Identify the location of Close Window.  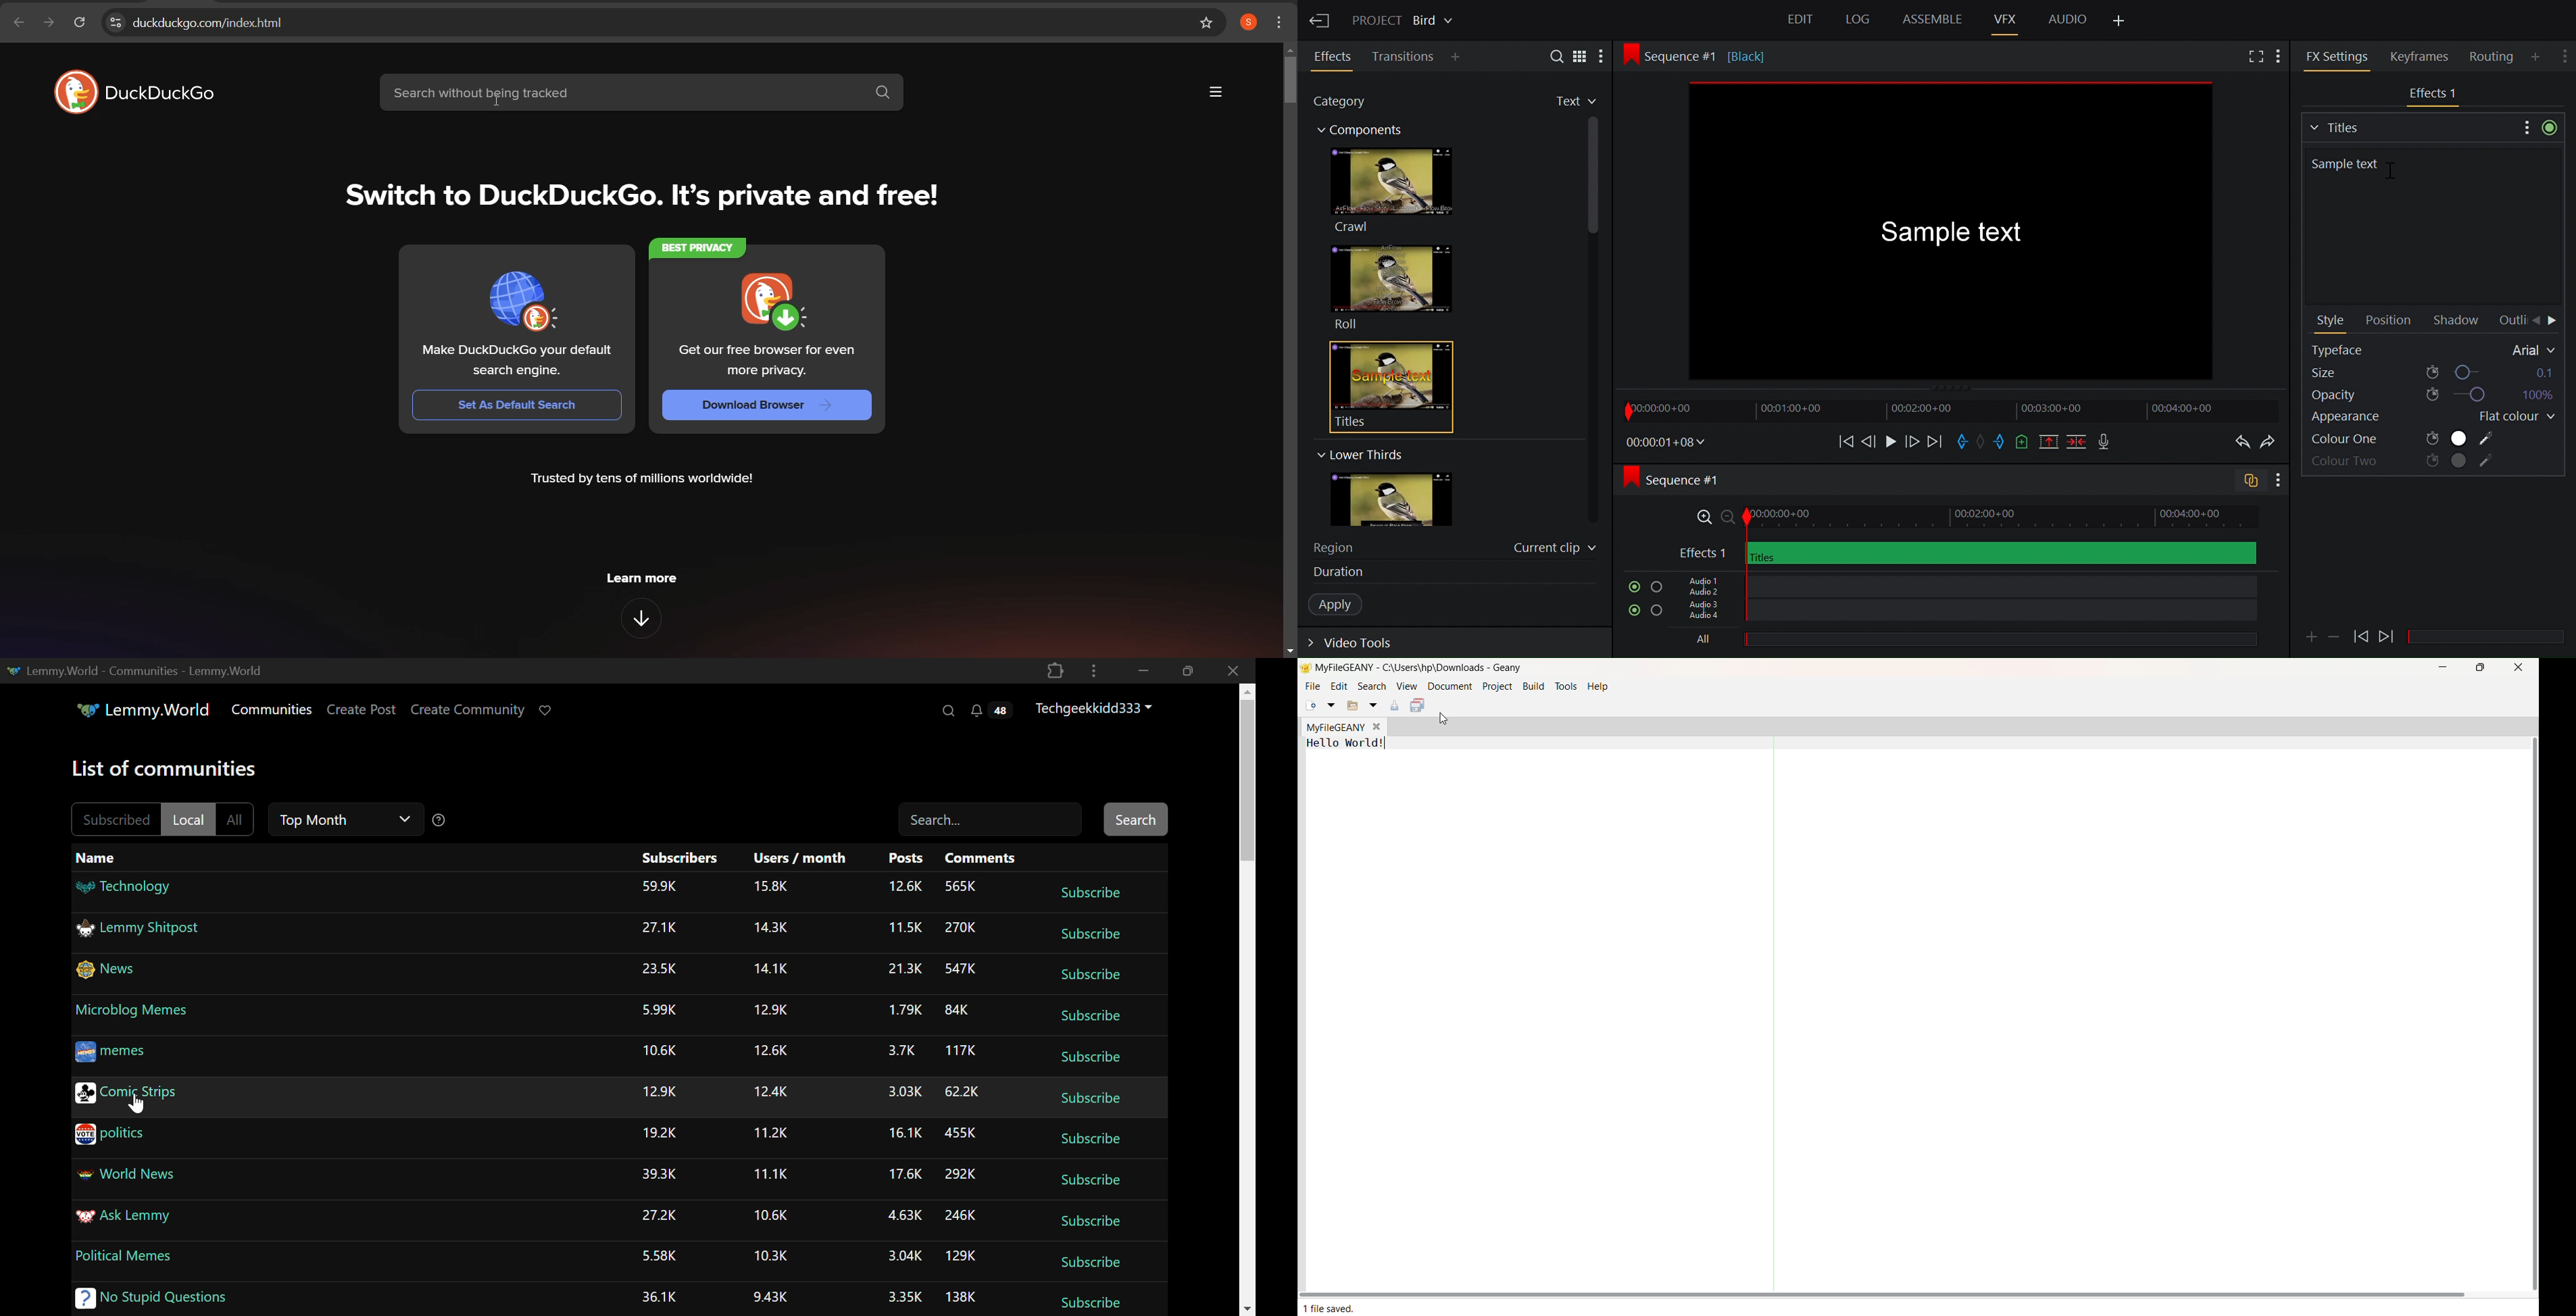
(1230, 669).